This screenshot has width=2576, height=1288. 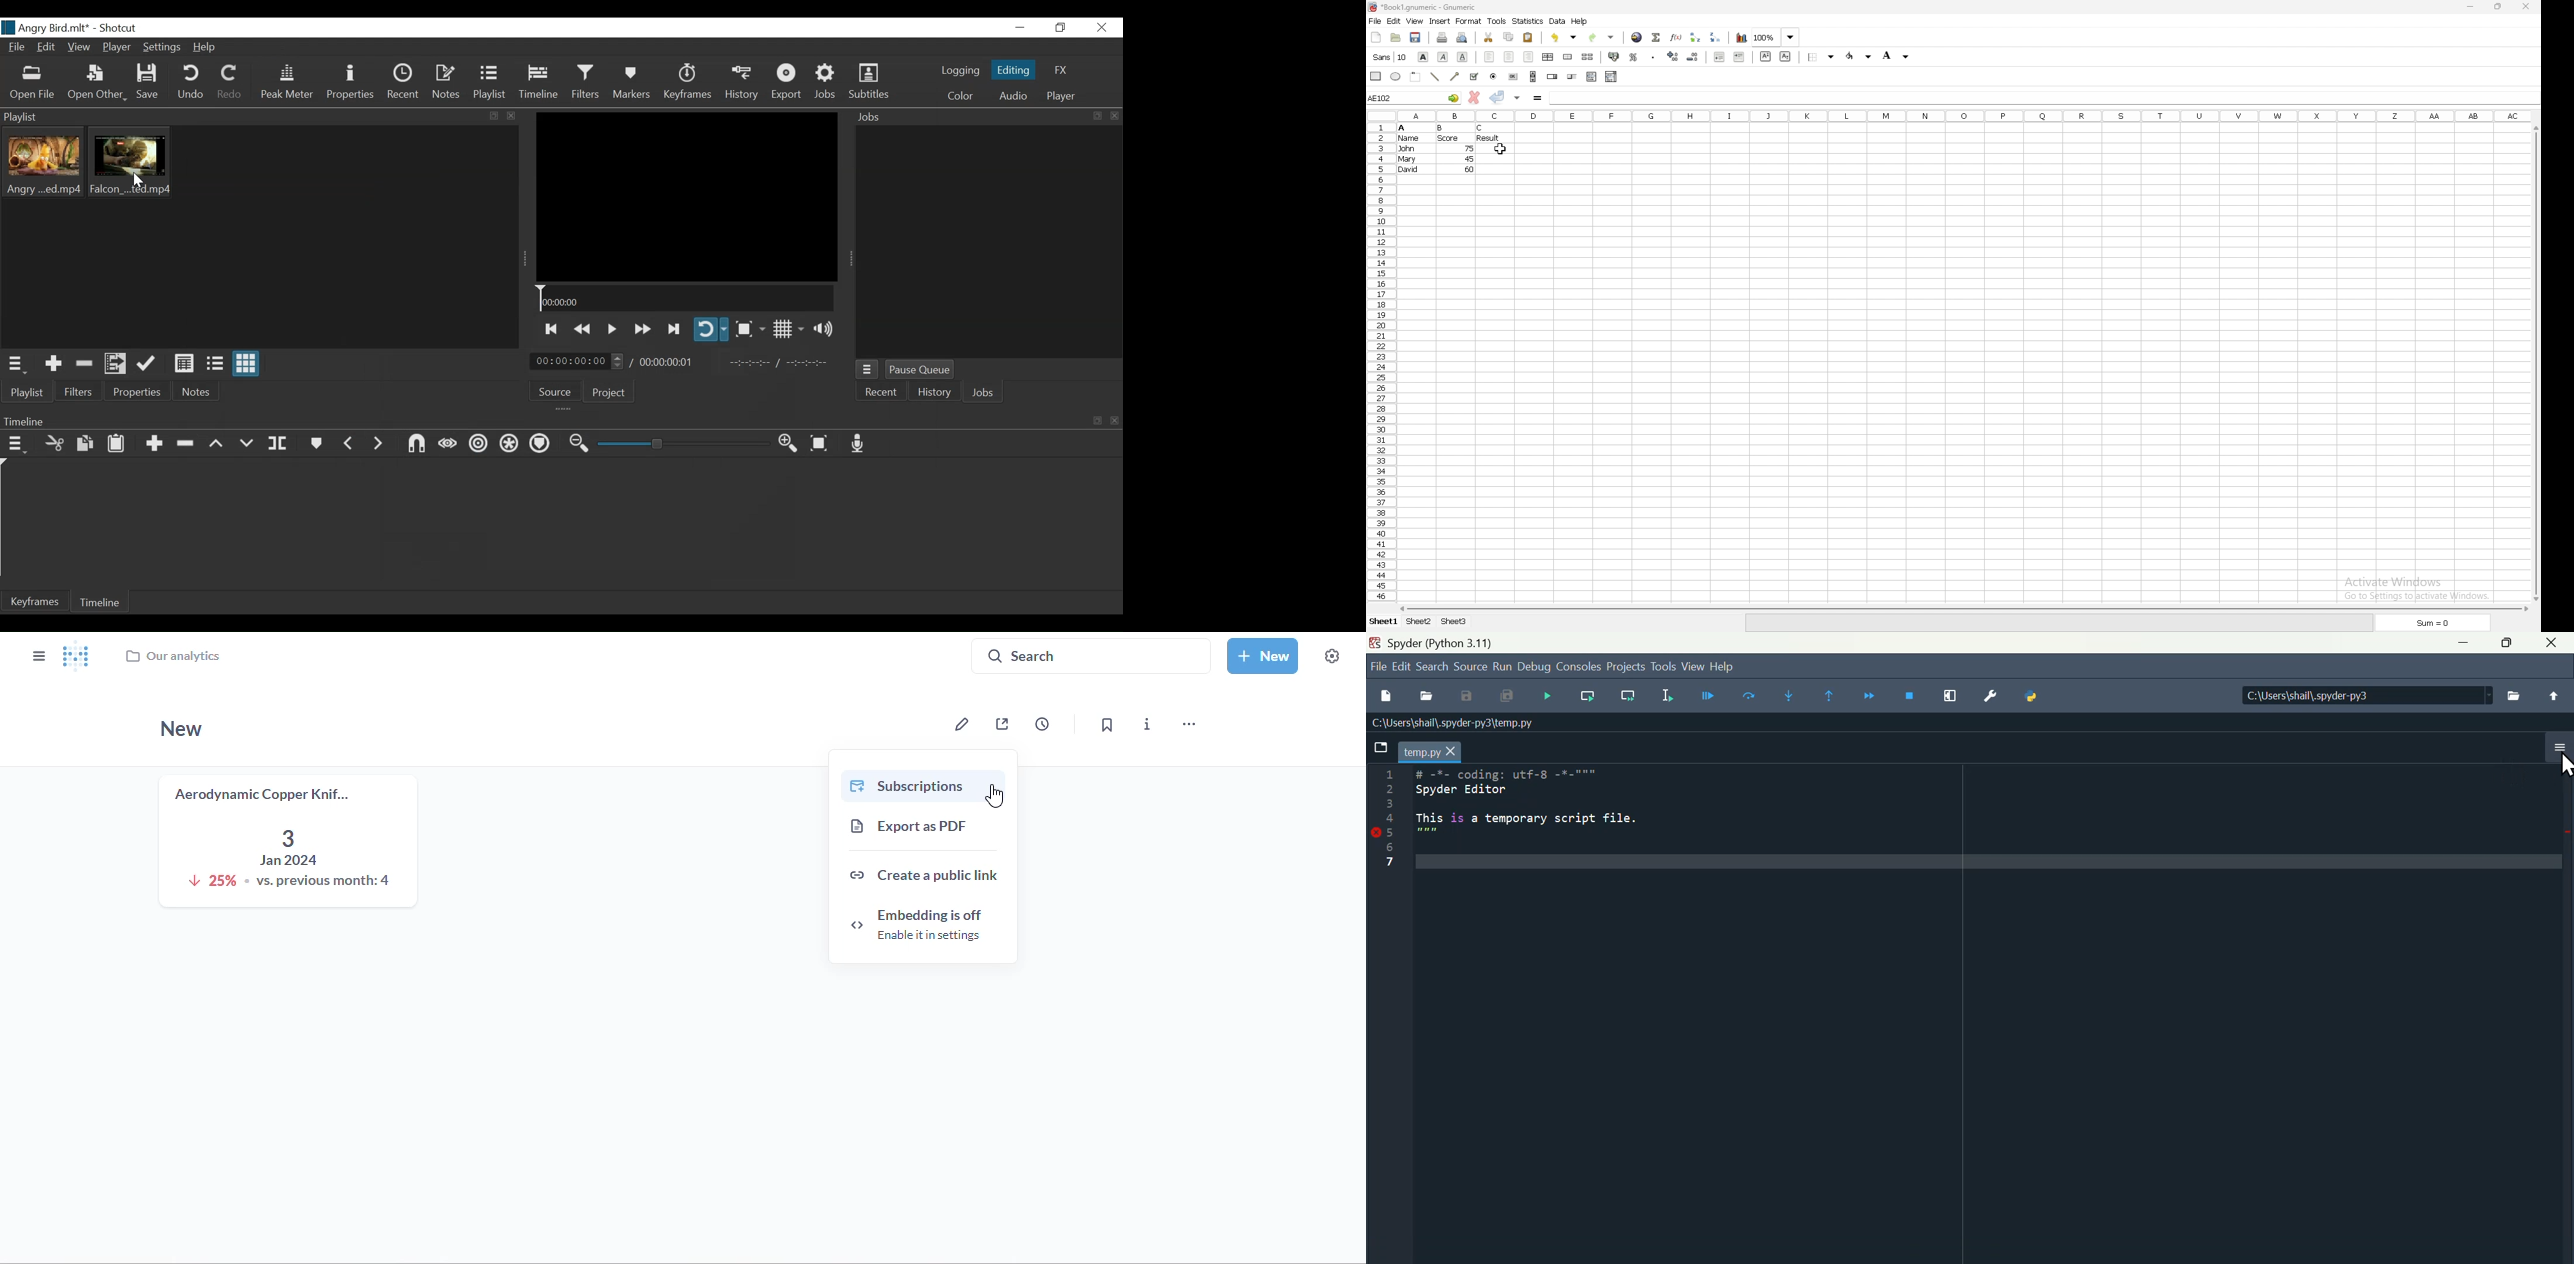 I want to click on Remove cut, so click(x=187, y=444).